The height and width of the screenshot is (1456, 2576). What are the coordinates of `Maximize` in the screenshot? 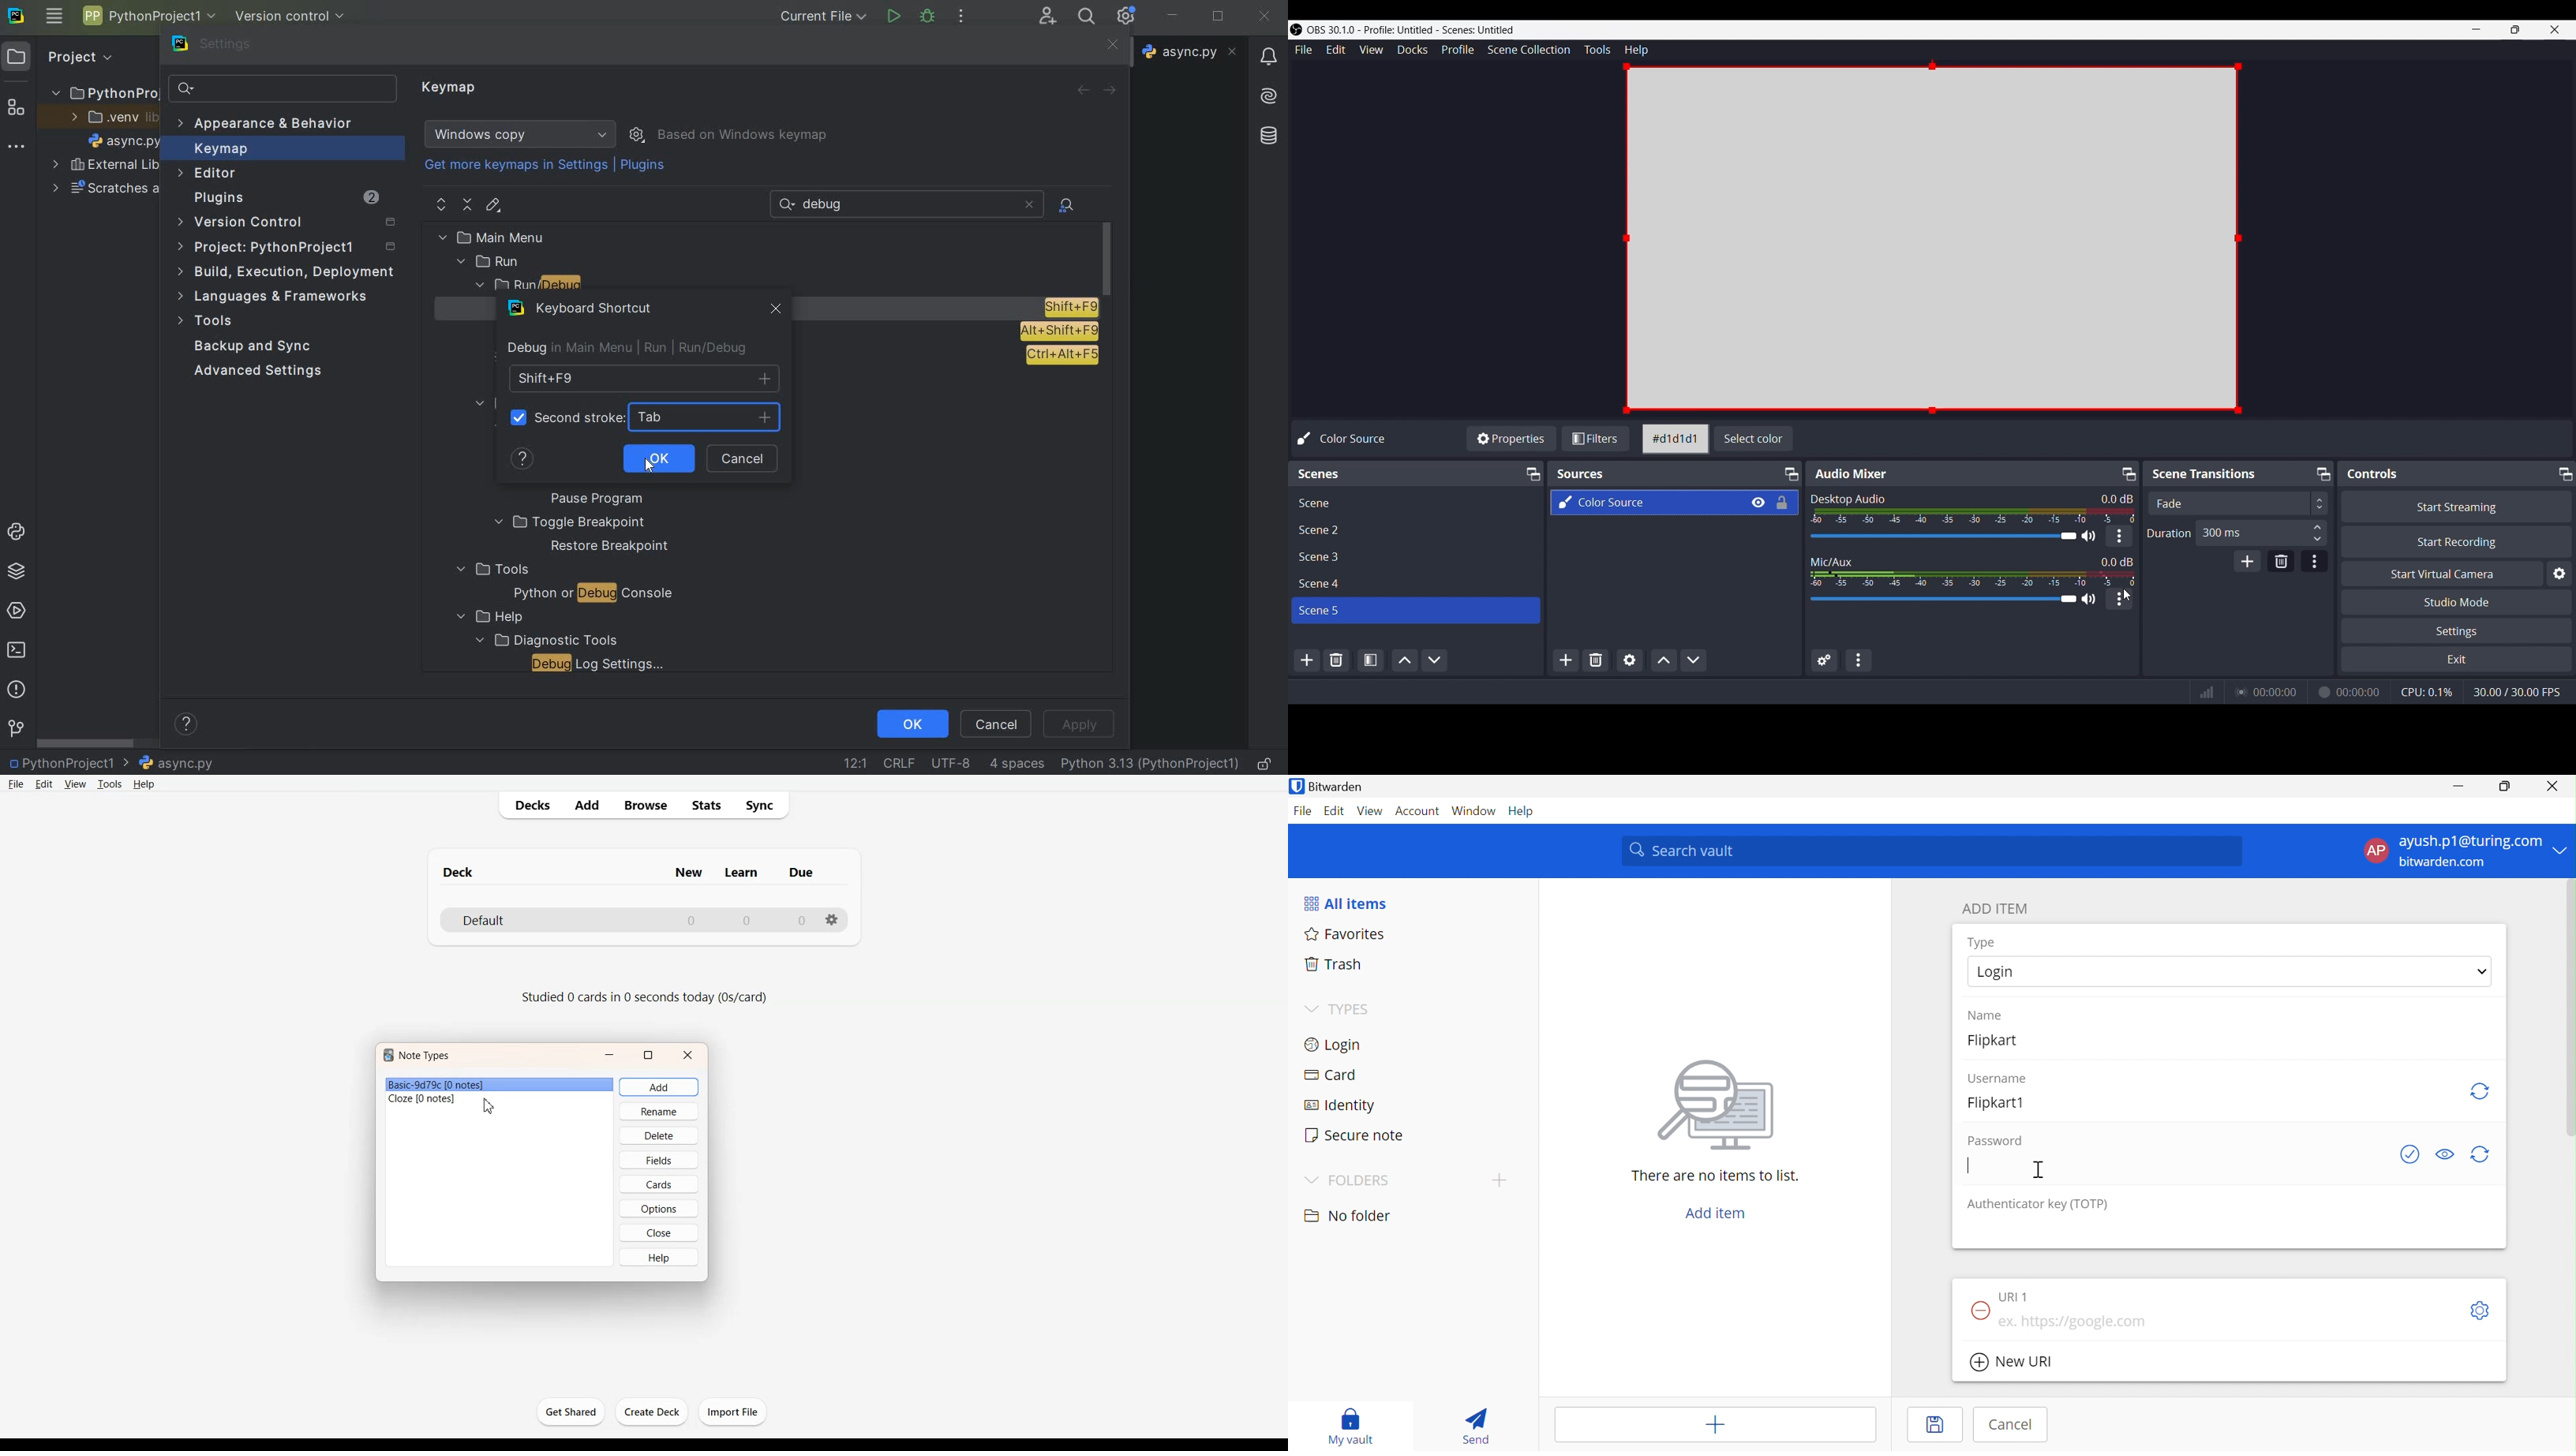 It's located at (2321, 471).